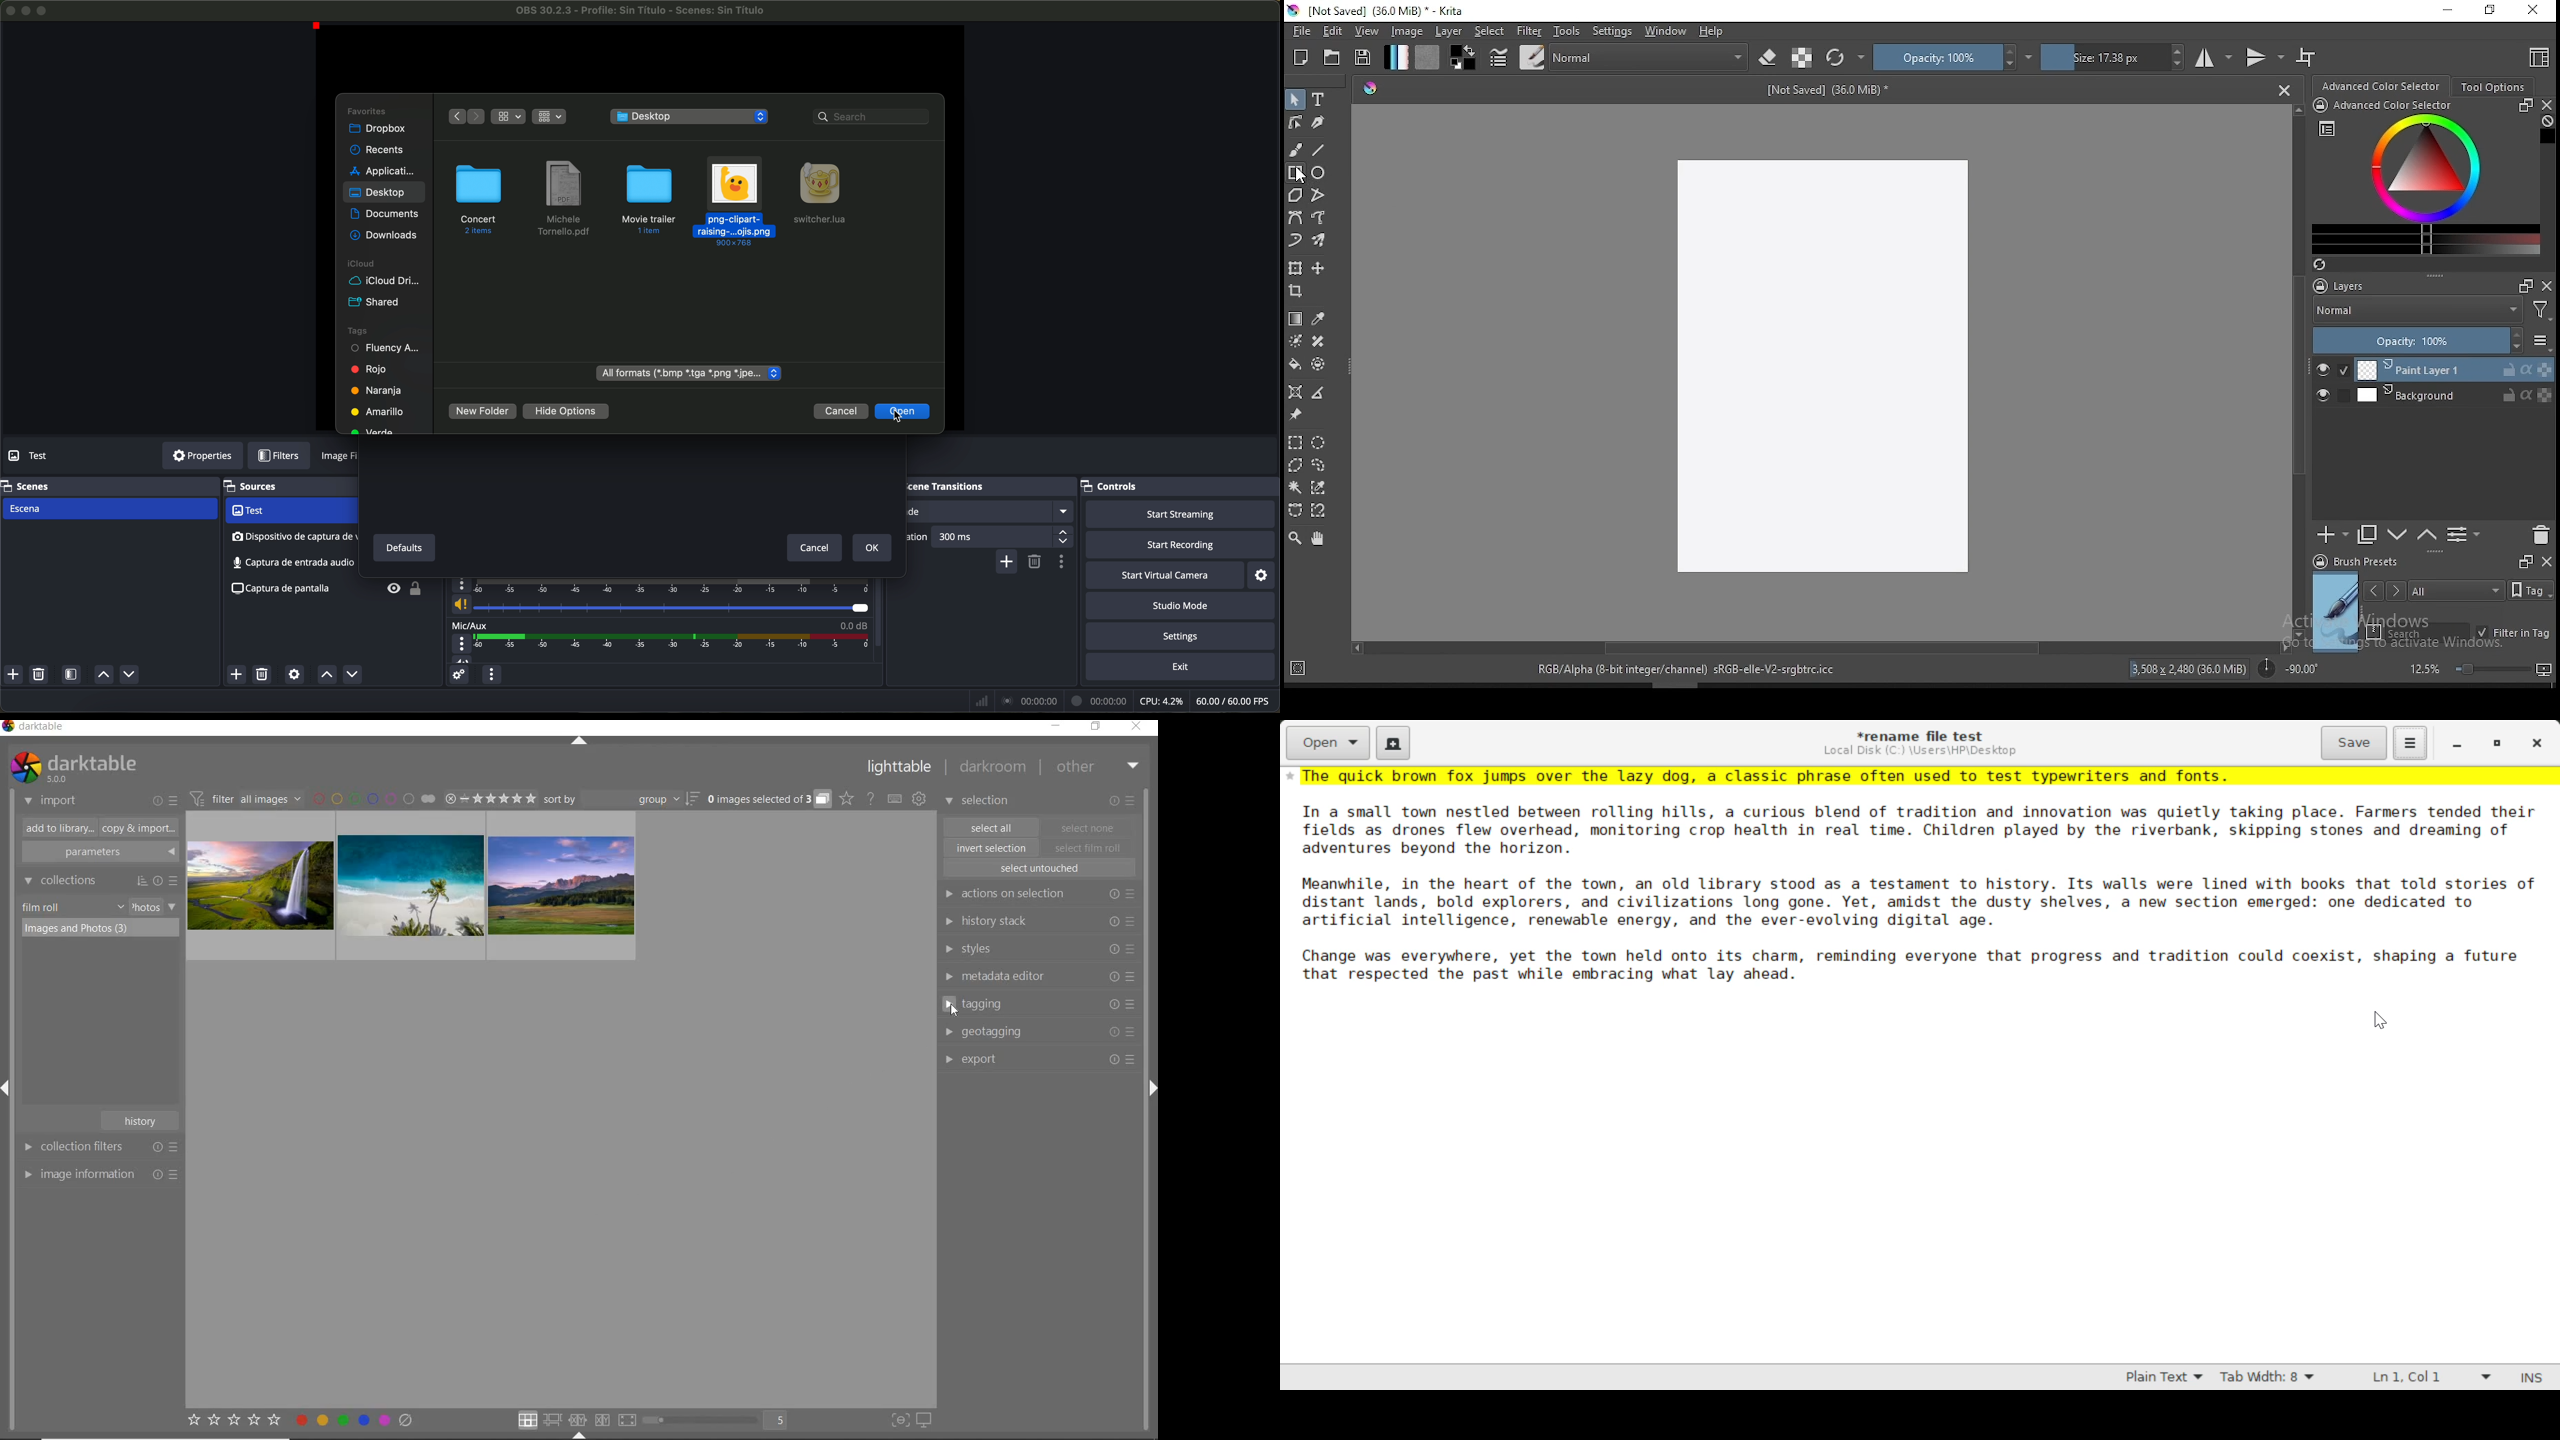  Describe the element at coordinates (691, 116) in the screenshot. I see `desktop` at that location.